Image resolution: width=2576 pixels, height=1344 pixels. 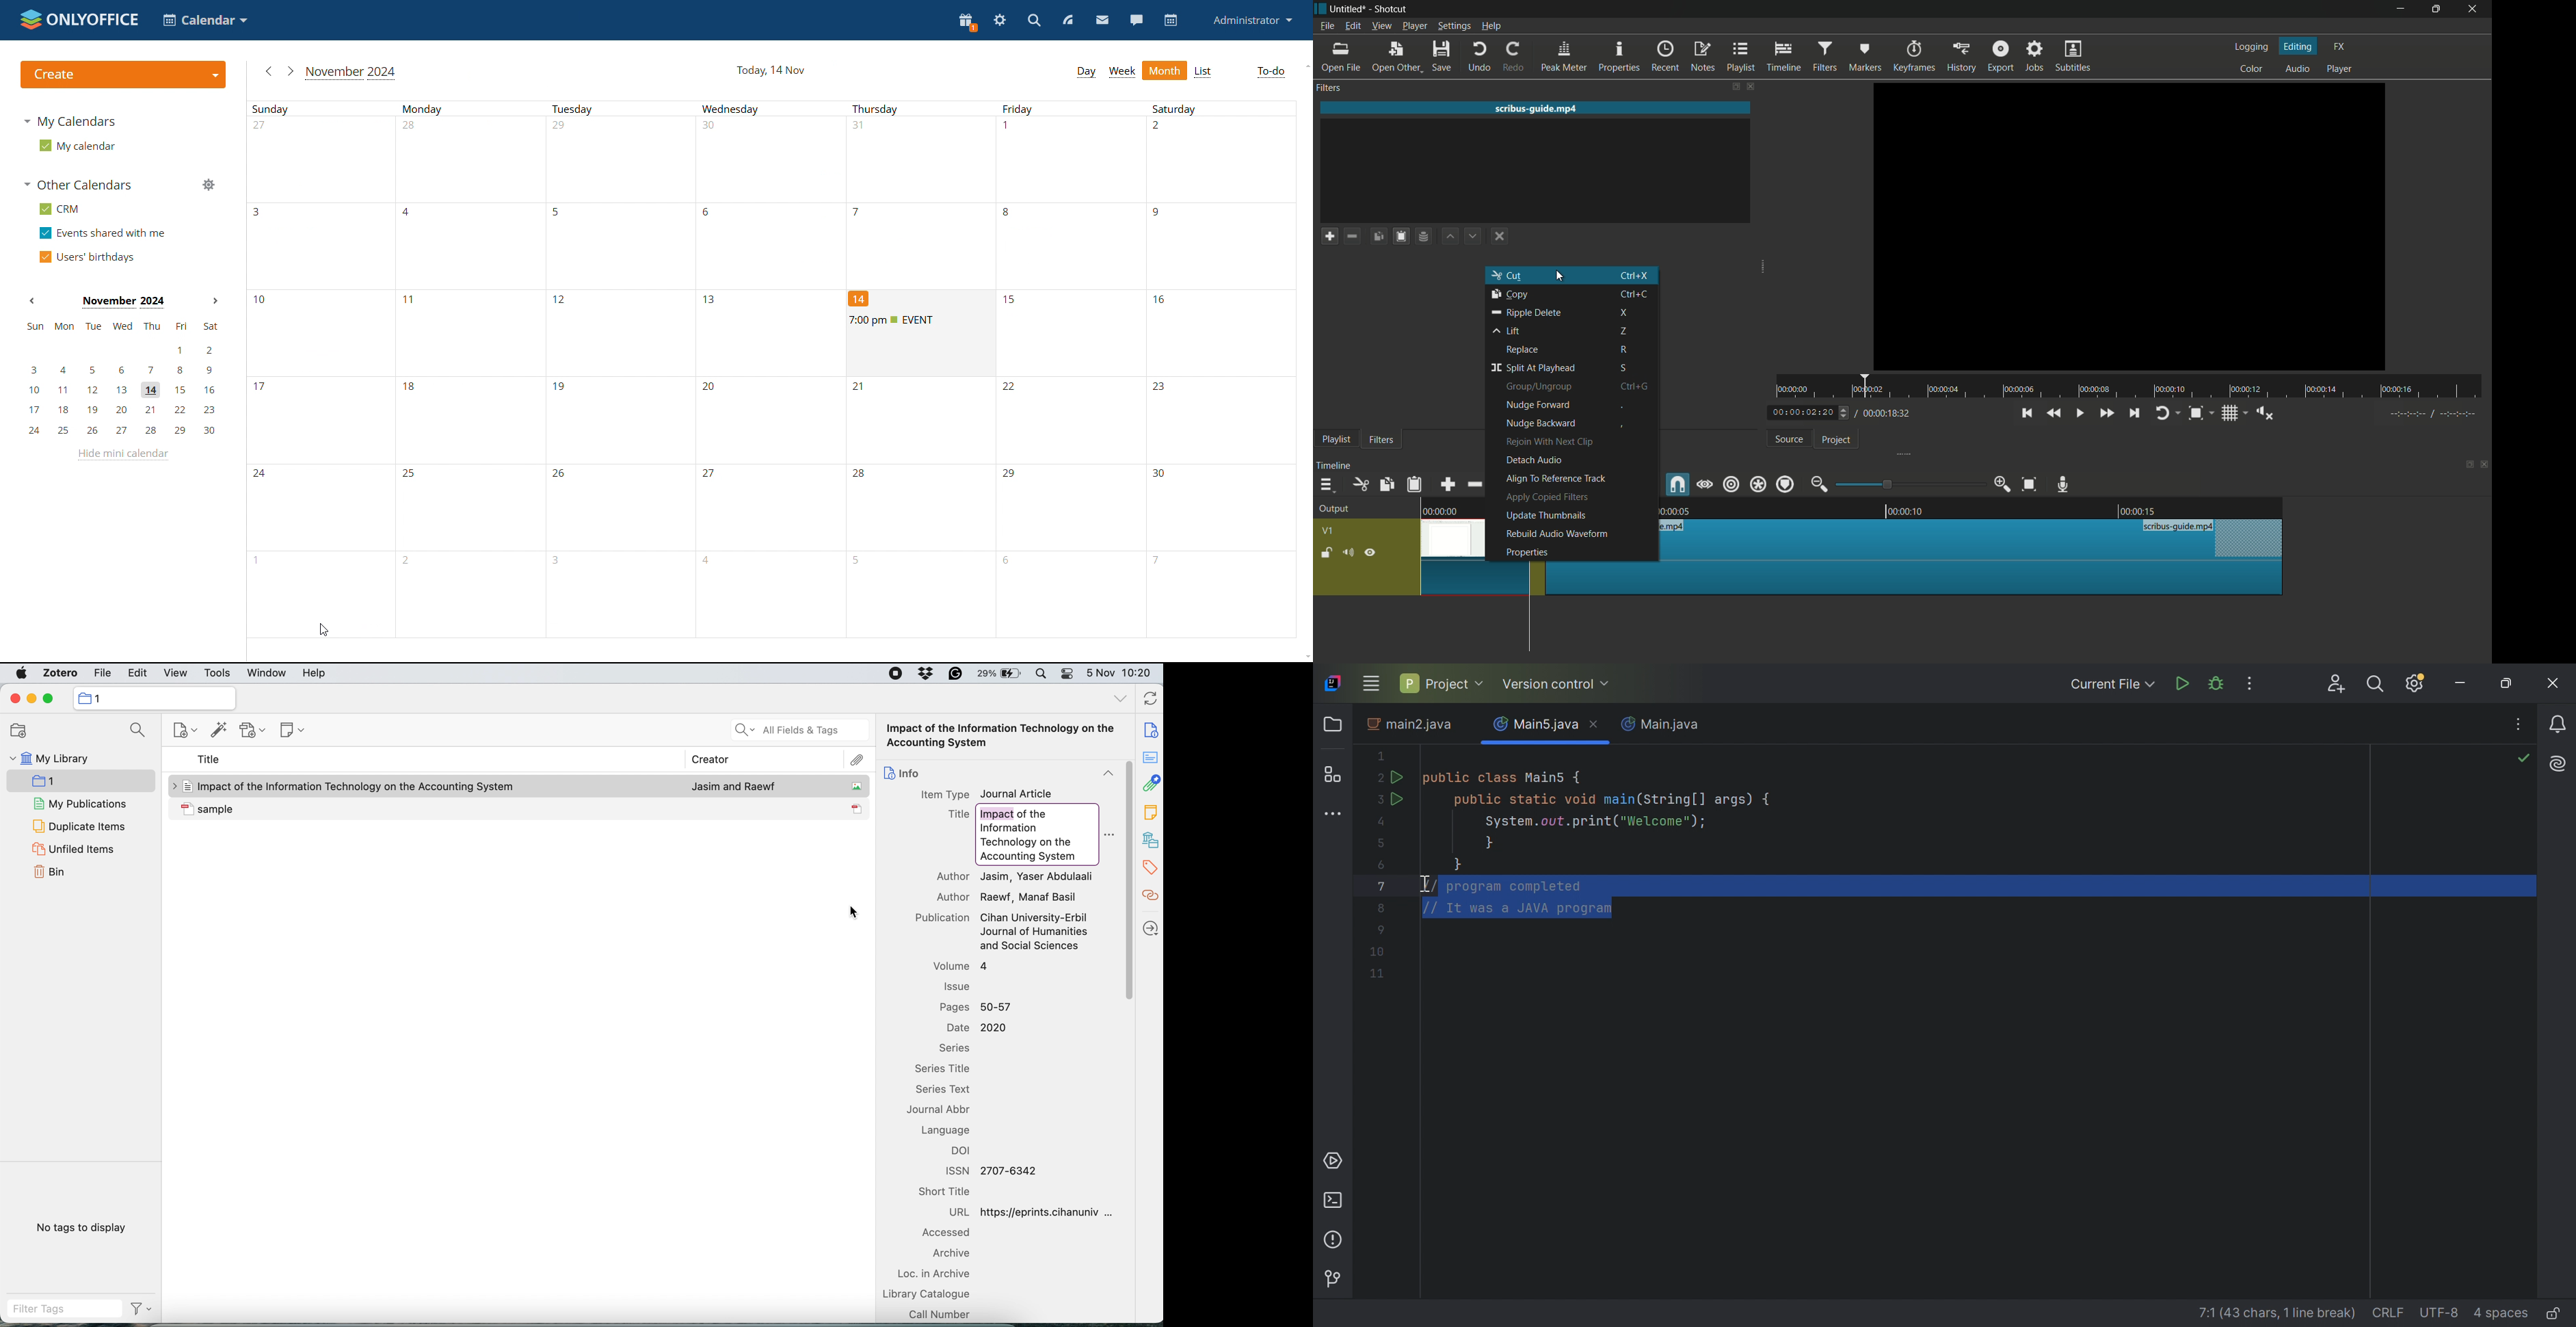 I want to click on volume 4, so click(x=962, y=965).